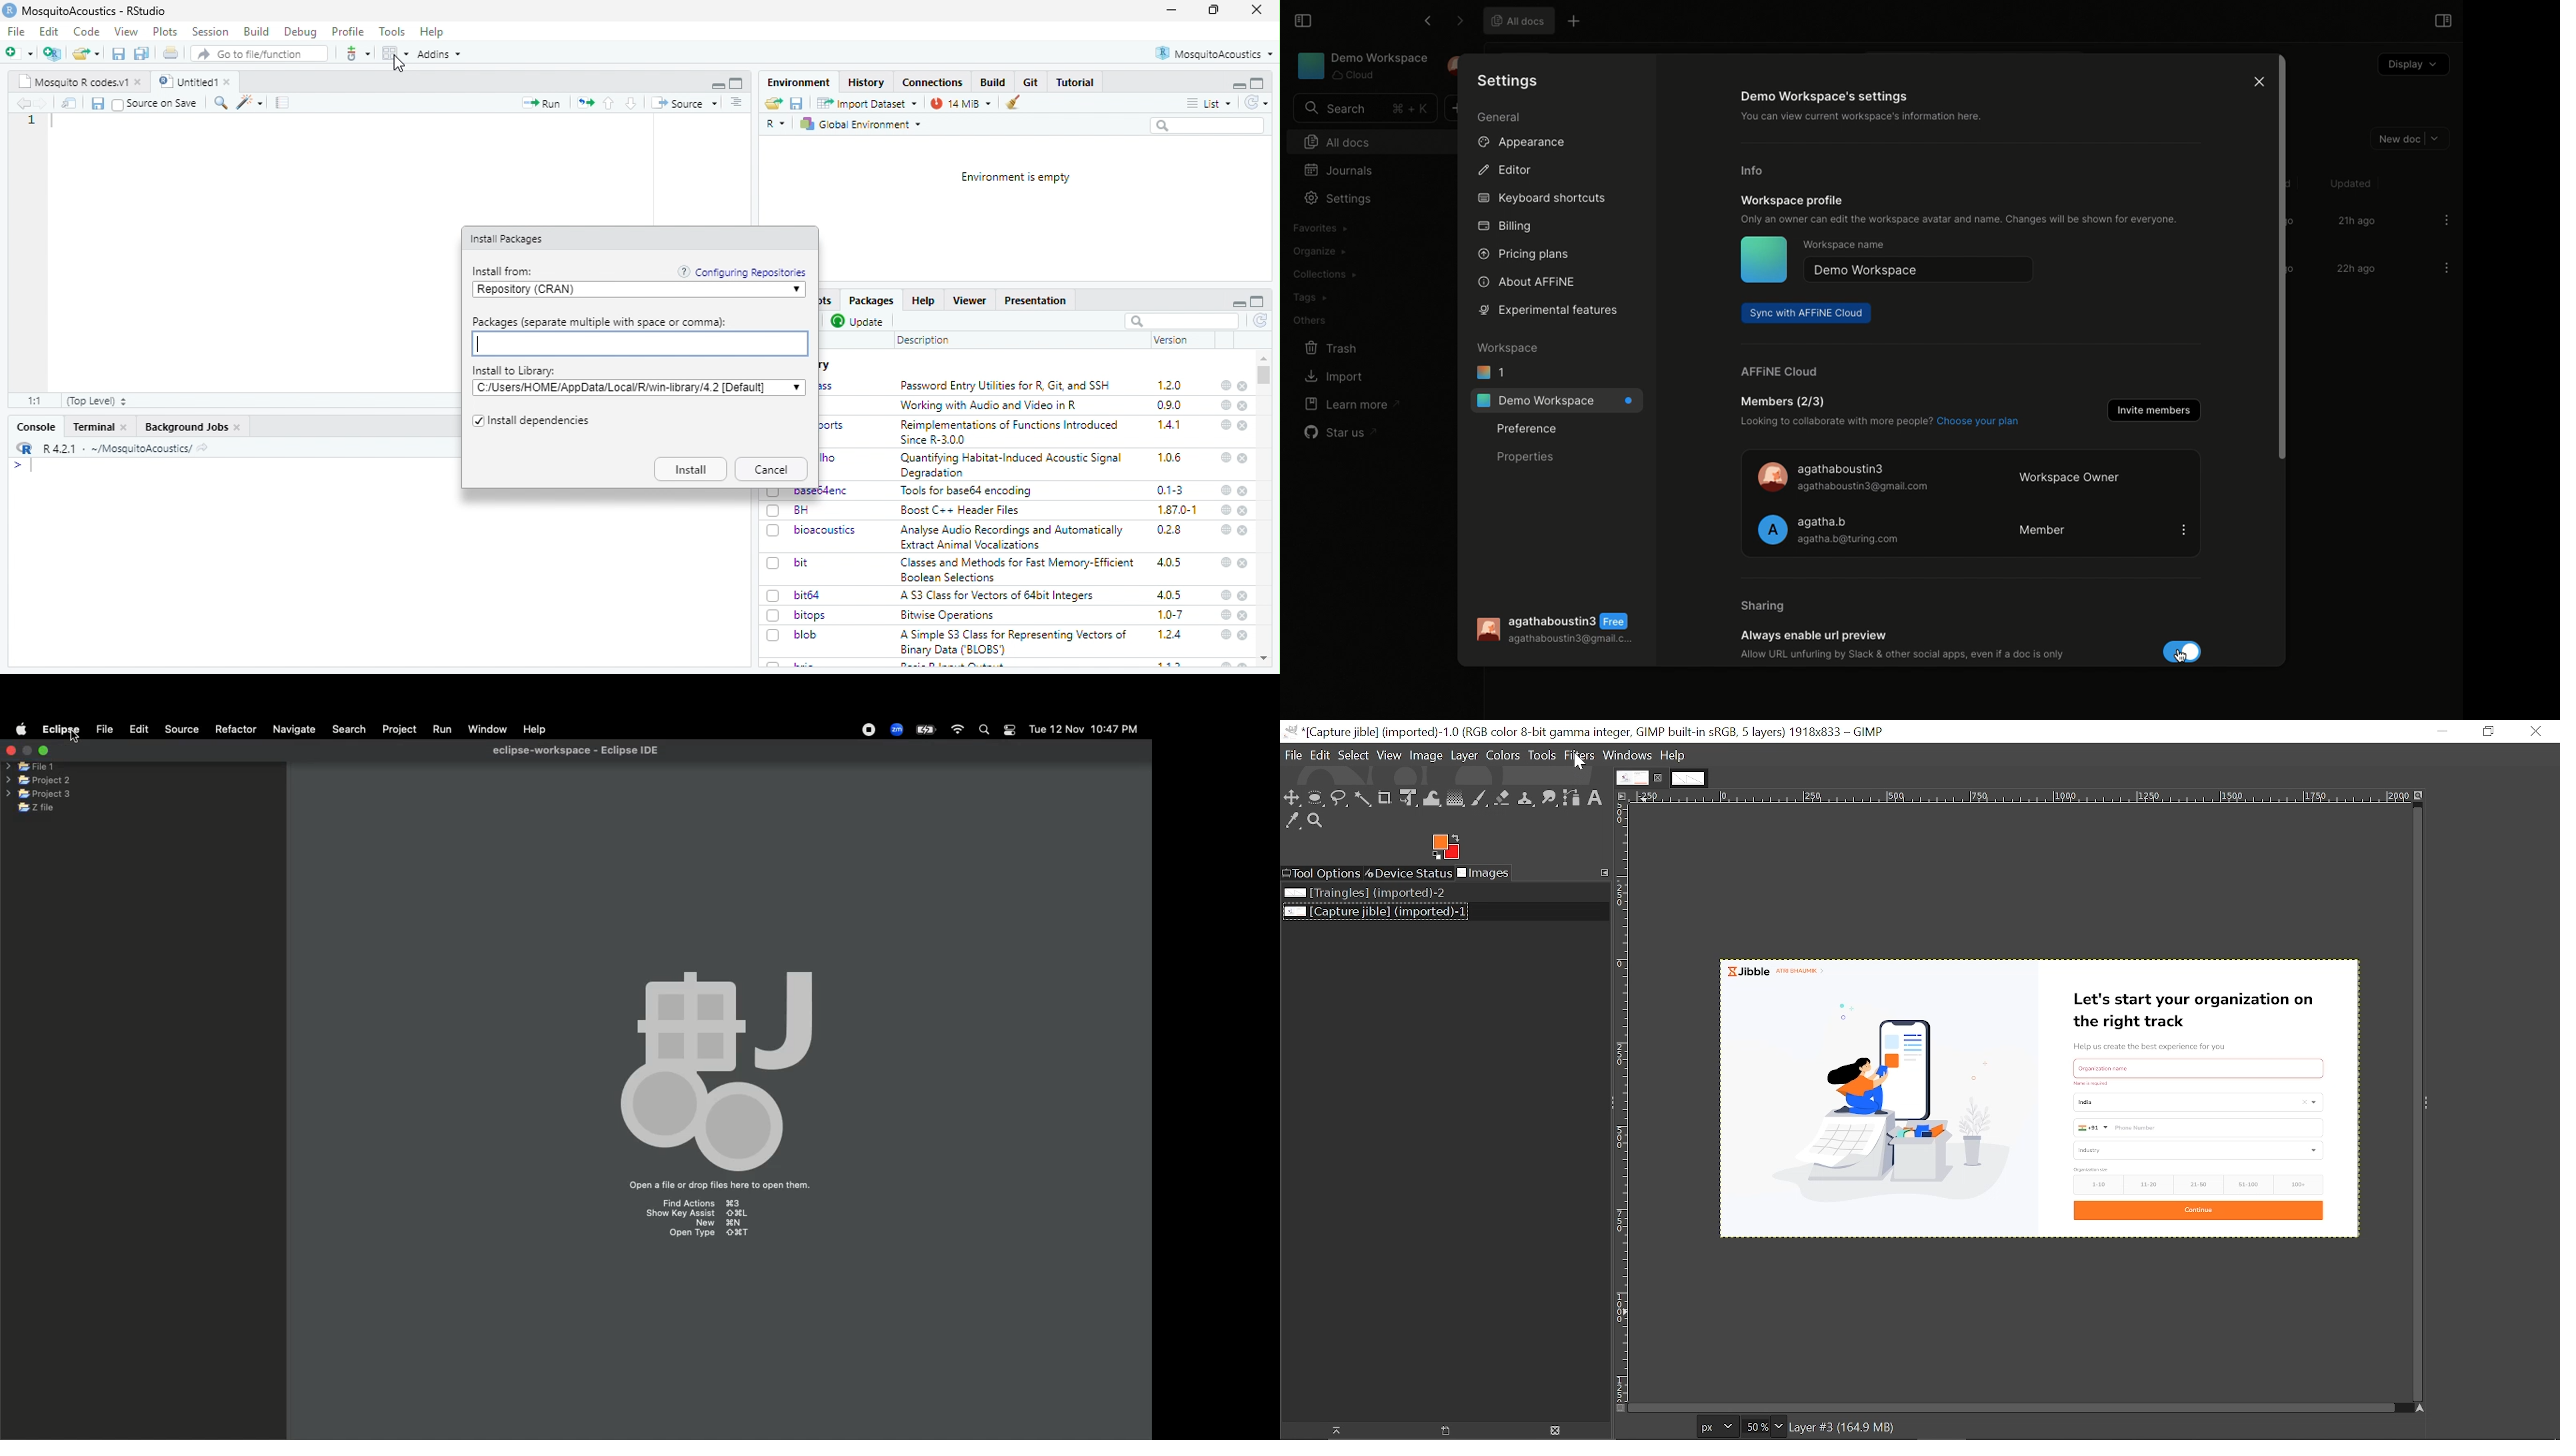  I want to click on Session, so click(212, 32).